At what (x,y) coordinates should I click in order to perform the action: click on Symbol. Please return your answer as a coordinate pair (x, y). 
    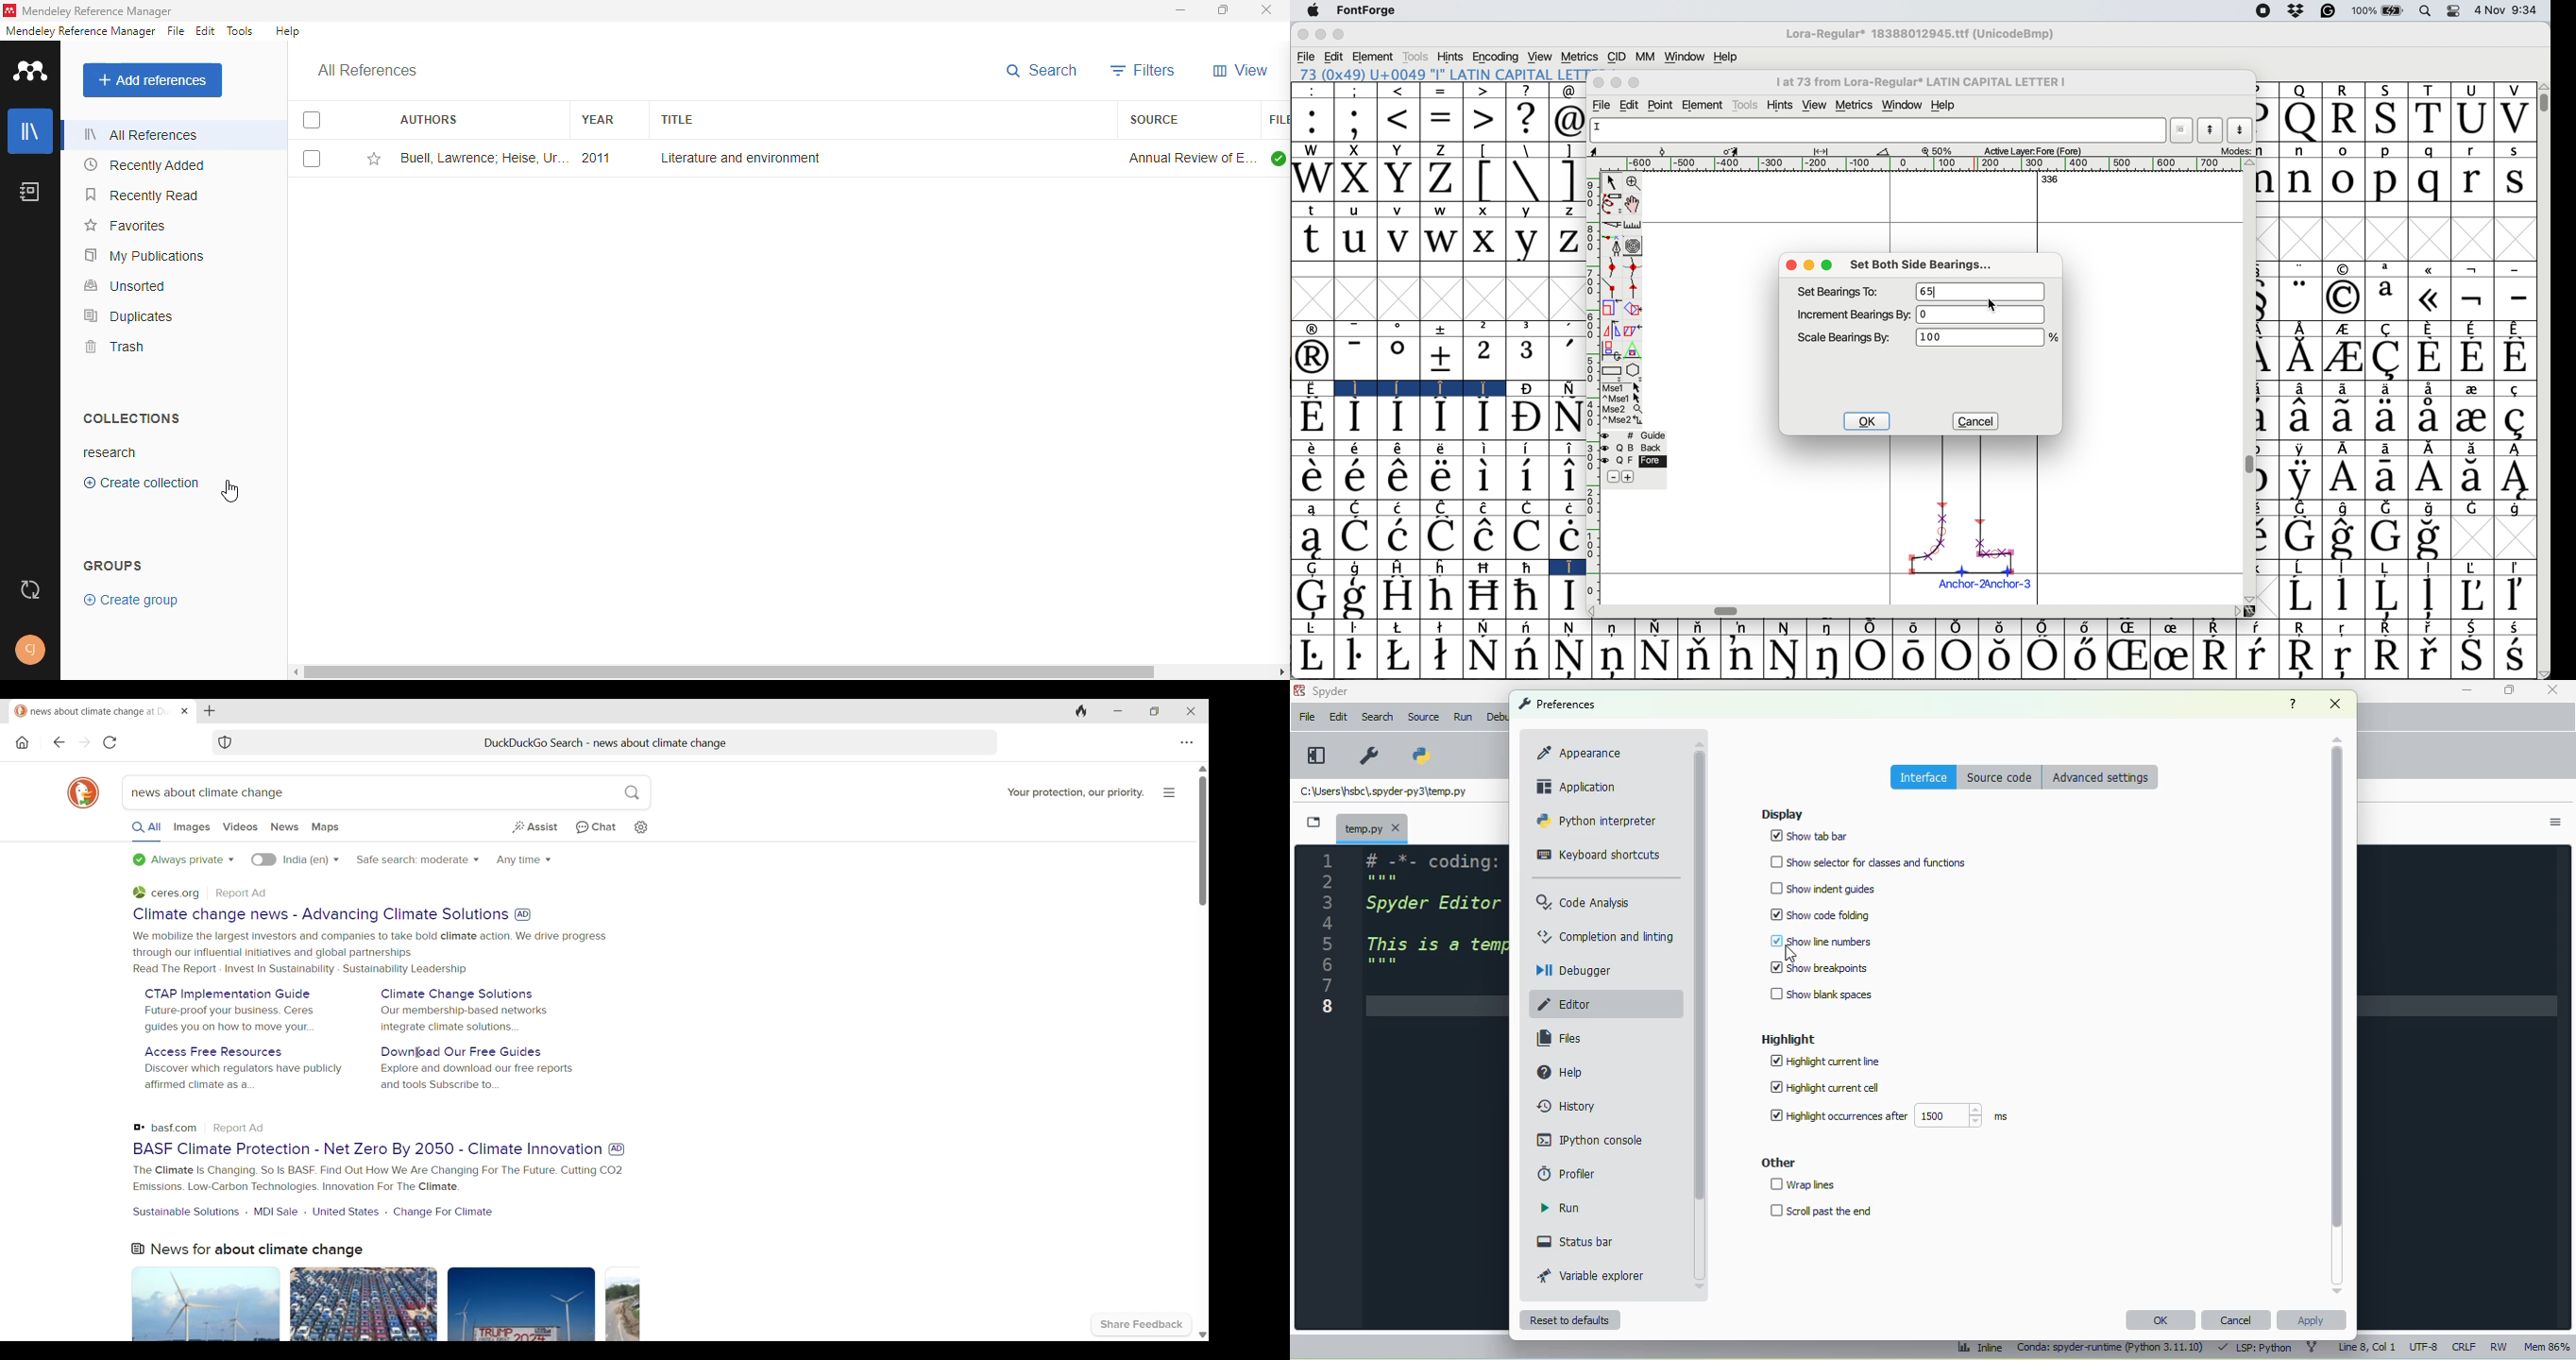
    Looking at the image, I should click on (2474, 448).